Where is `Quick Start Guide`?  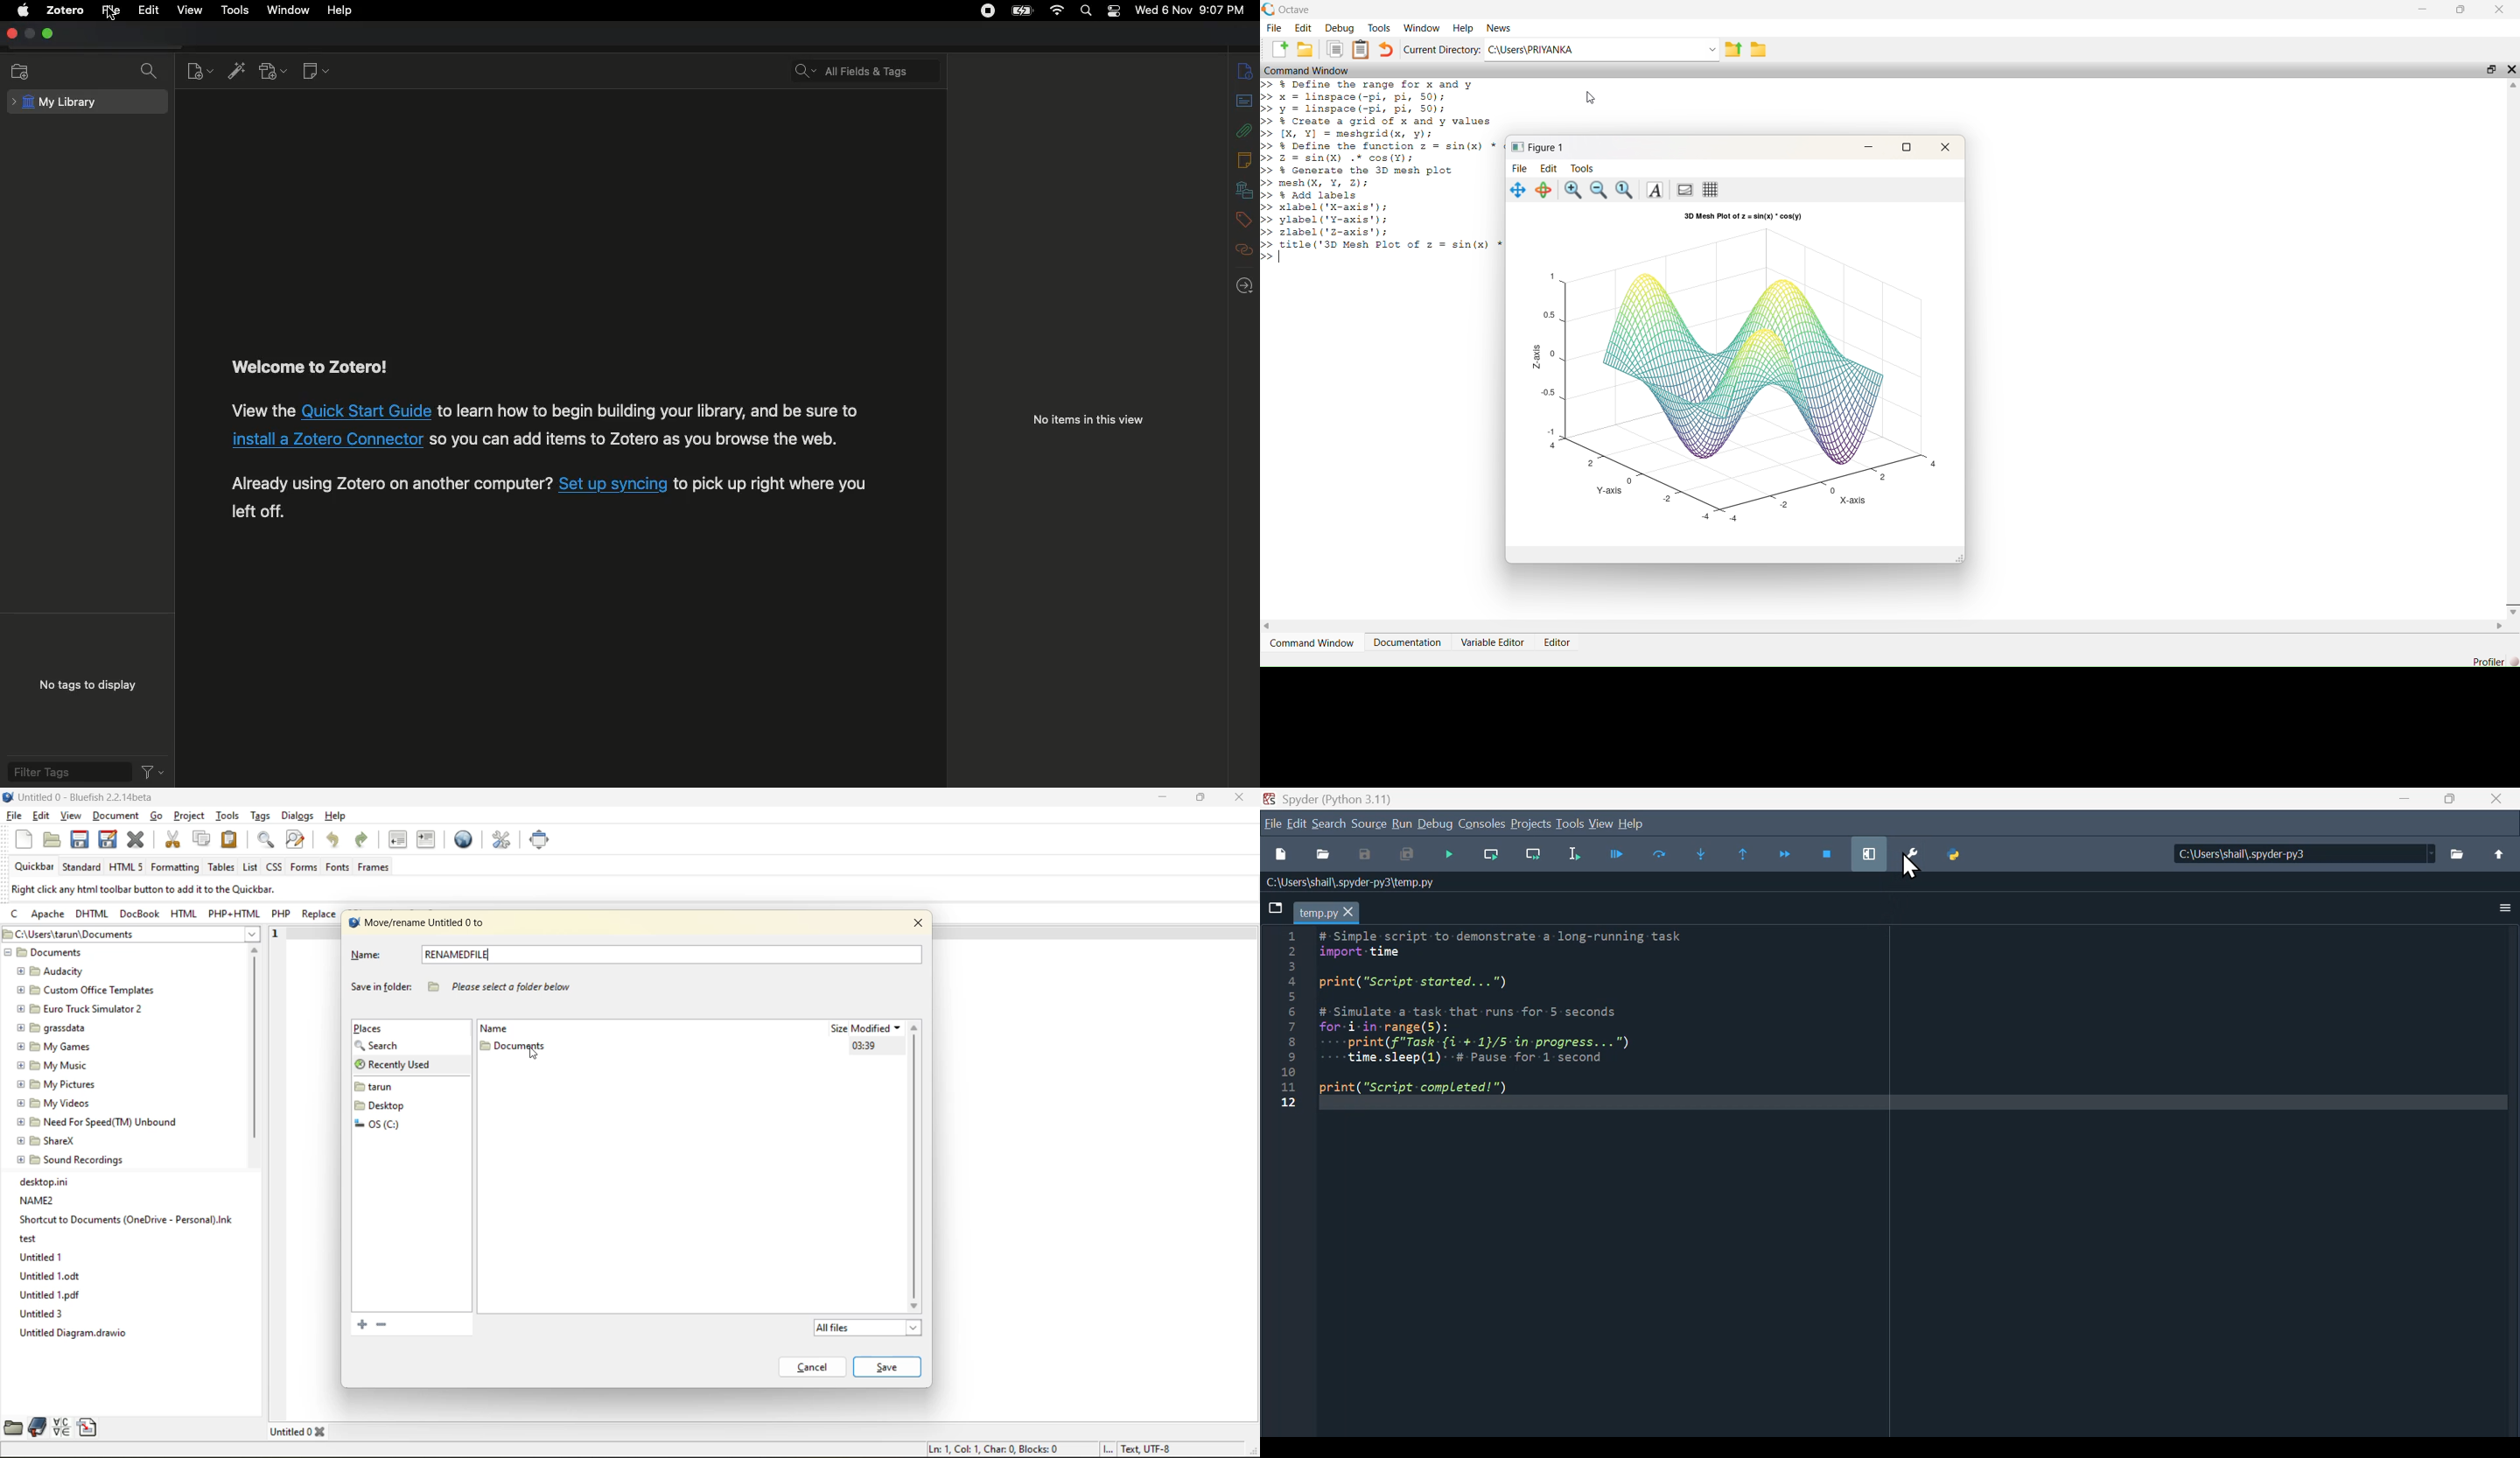
Quick Start Guide is located at coordinates (367, 410).